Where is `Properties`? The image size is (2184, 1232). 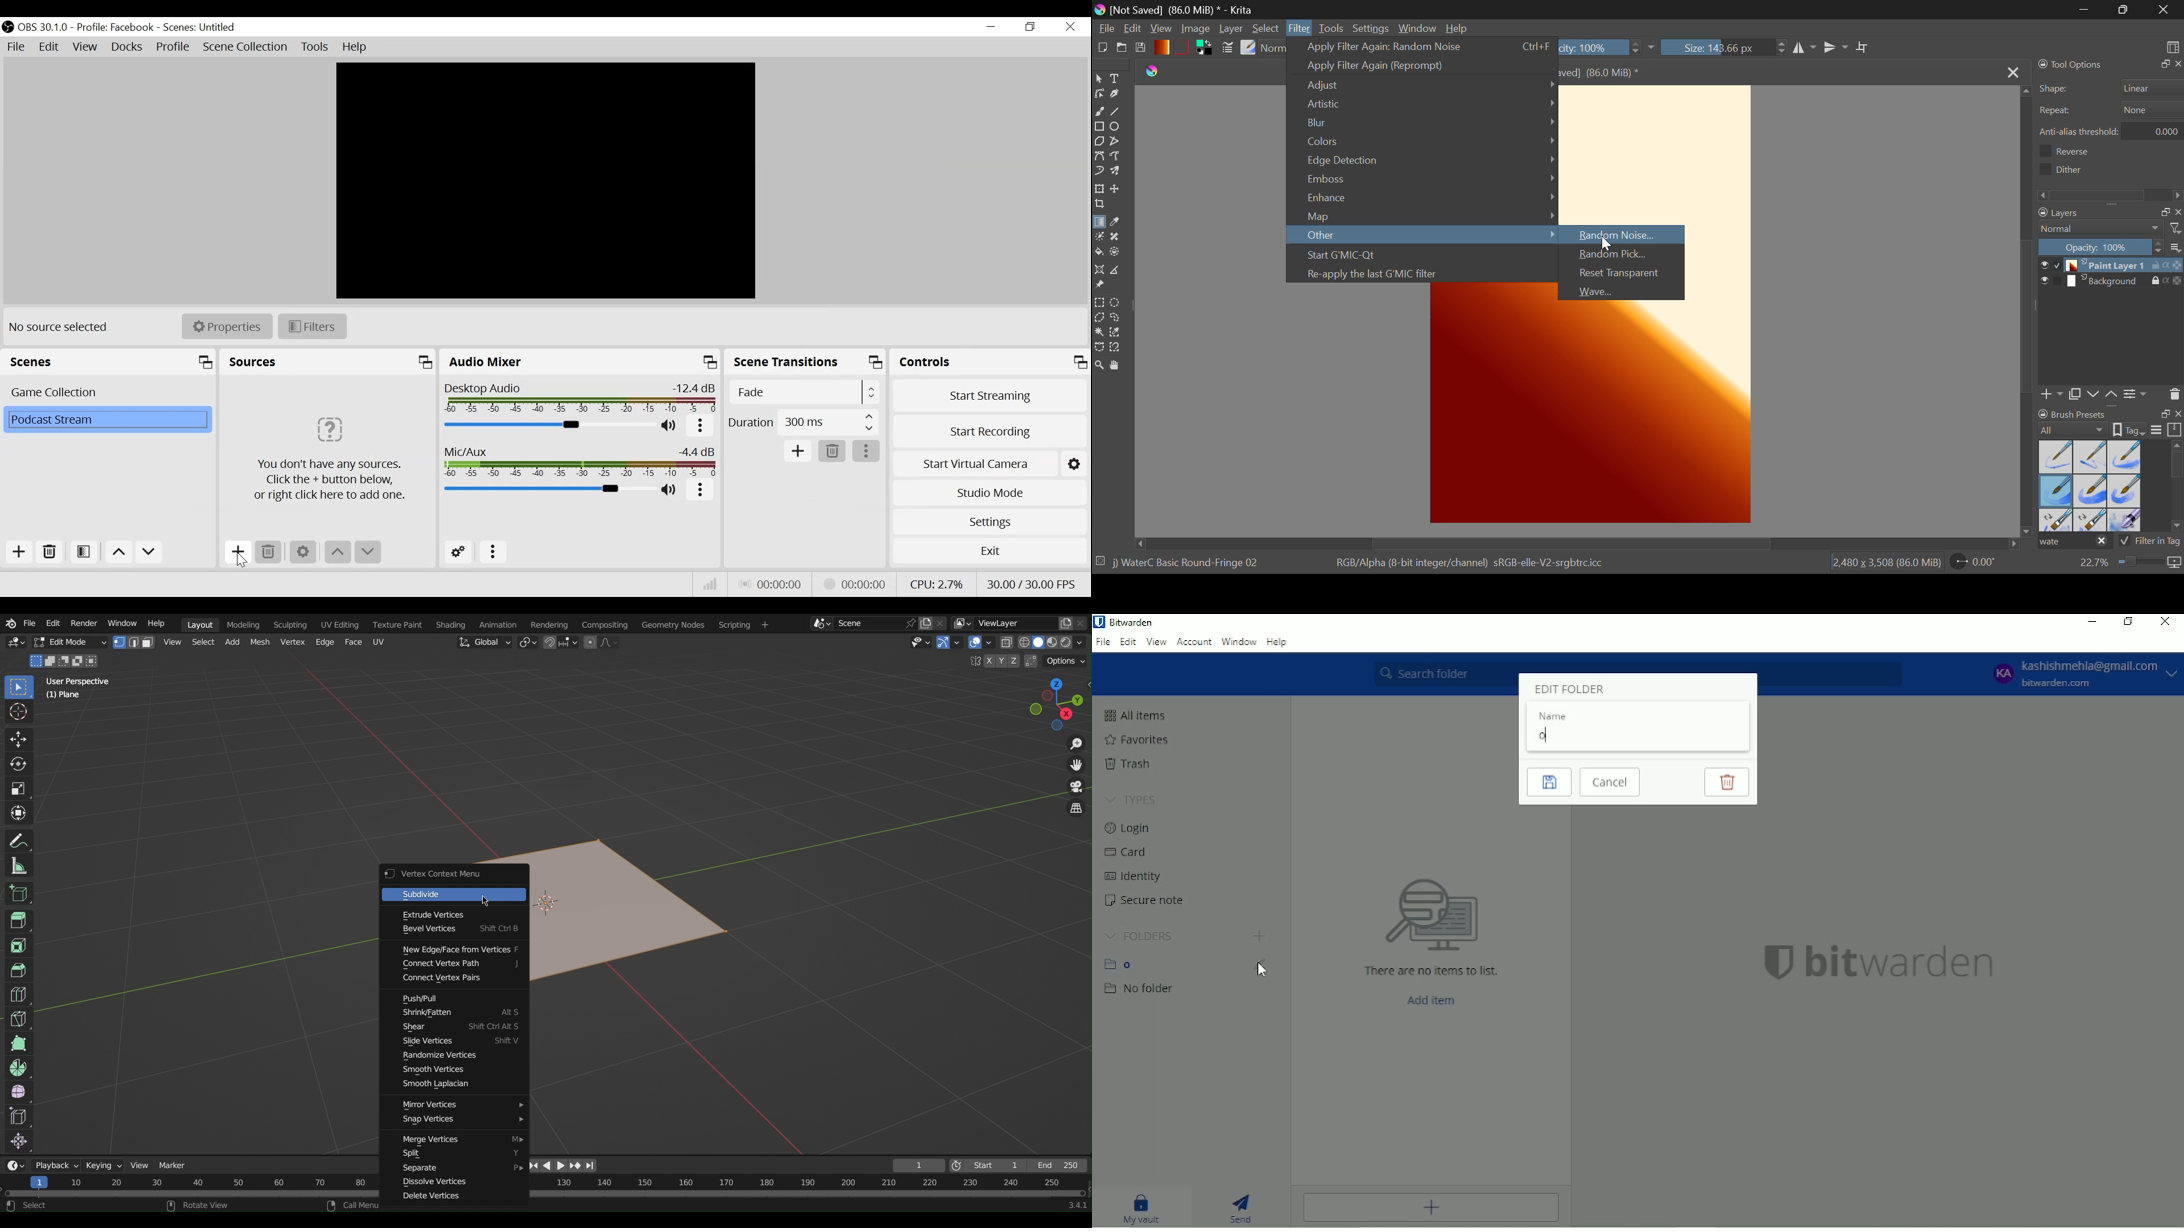
Properties is located at coordinates (227, 327).